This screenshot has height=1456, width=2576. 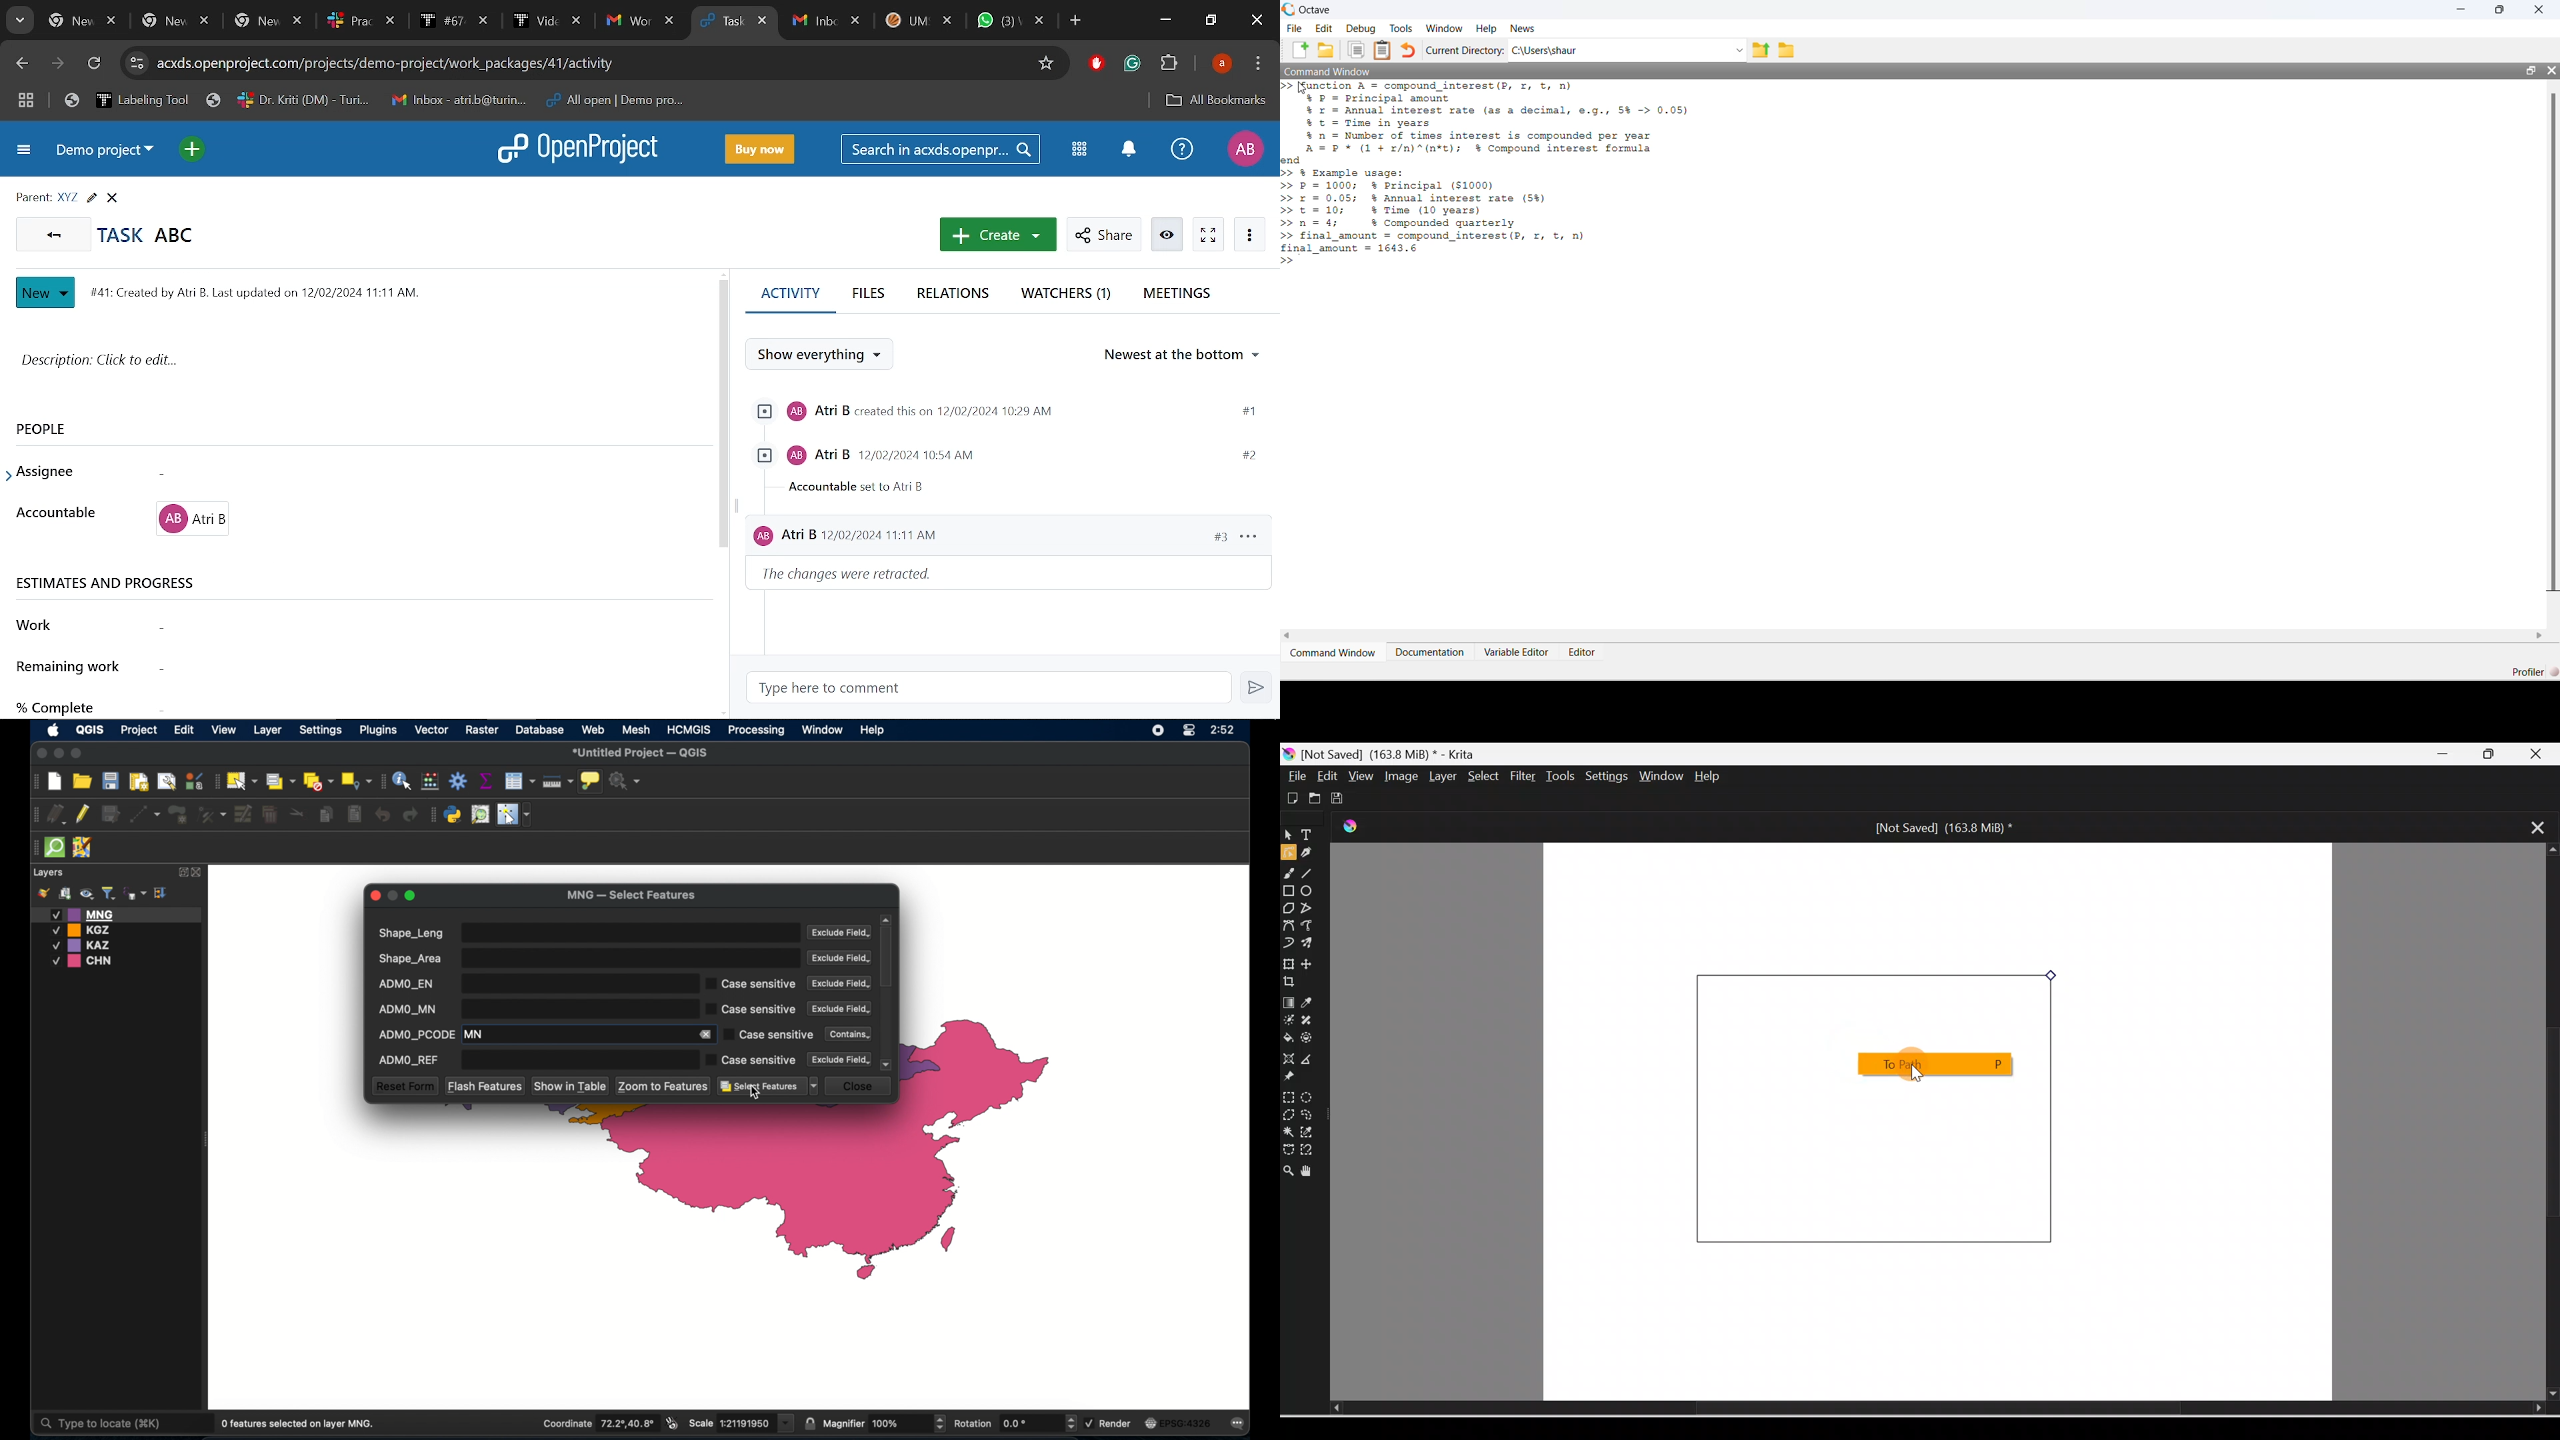 What do you see at coordinates (44, 625) in the screenshot?
I see `Work` at bounding box center [44, 625].